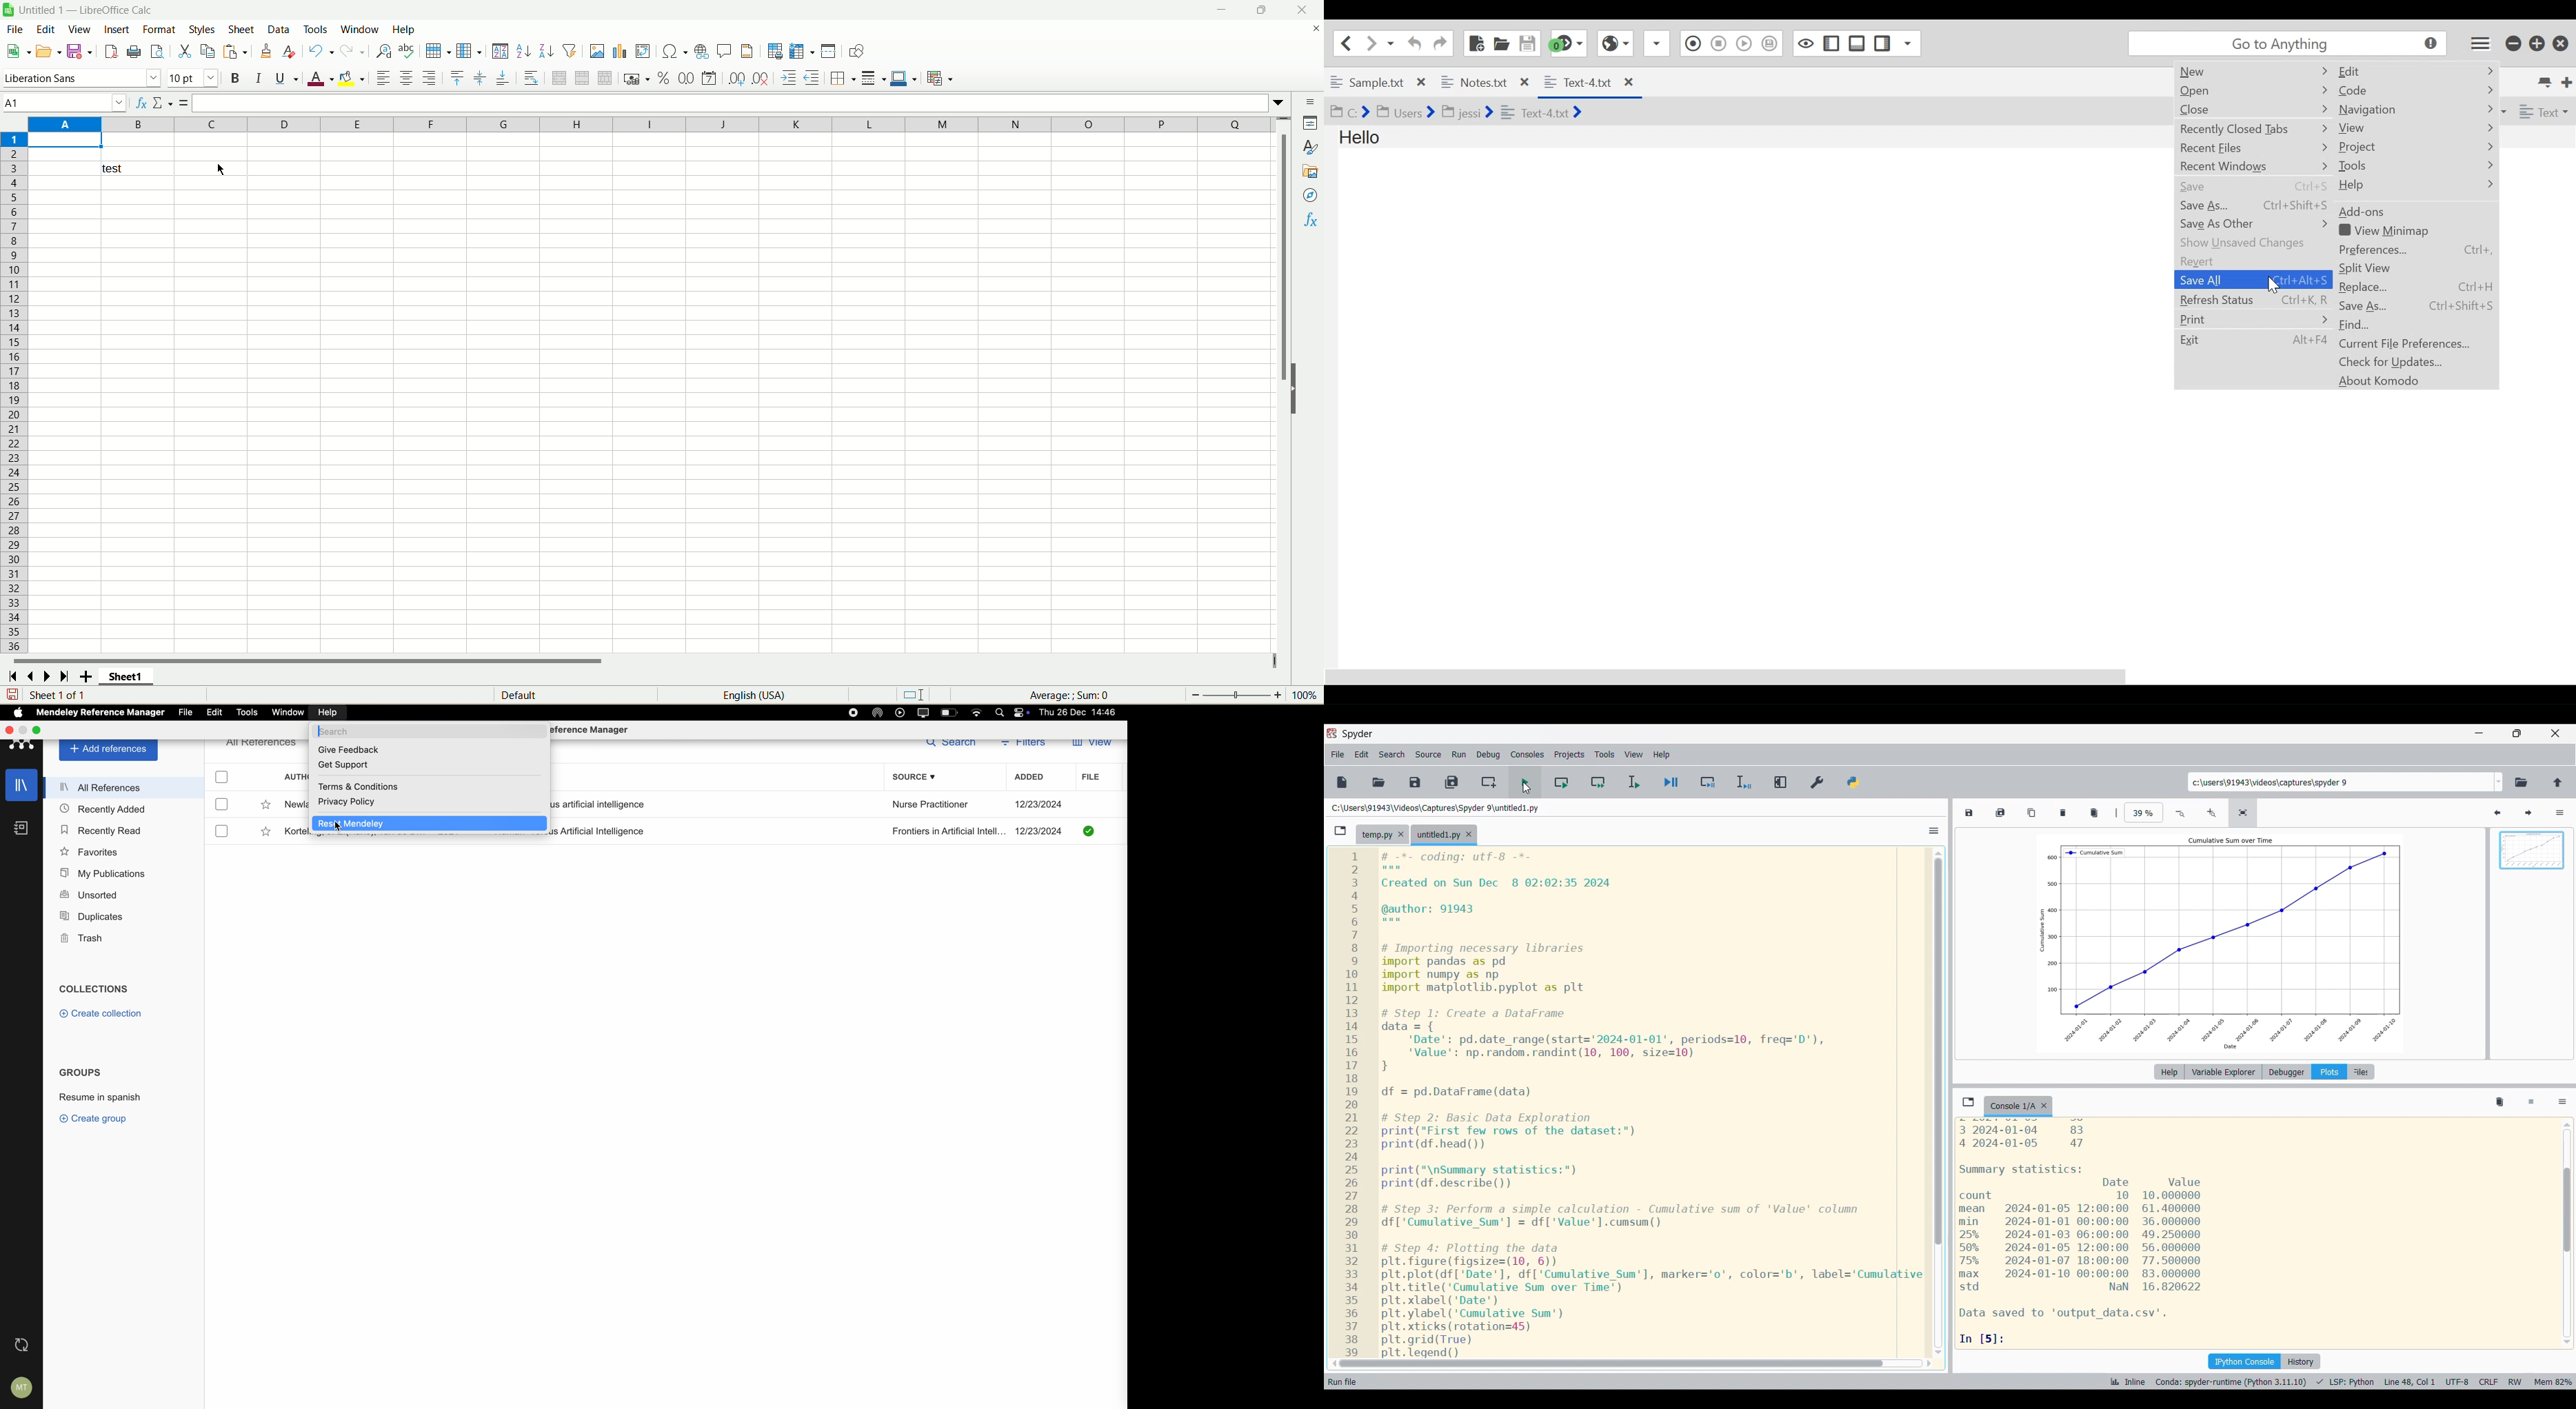 The height and width of the screenshot is (1428, 2576). What do you see at coordinates (20, 1343) in the screenshot?
I see `last sync` at bounding box center [20, 1343].